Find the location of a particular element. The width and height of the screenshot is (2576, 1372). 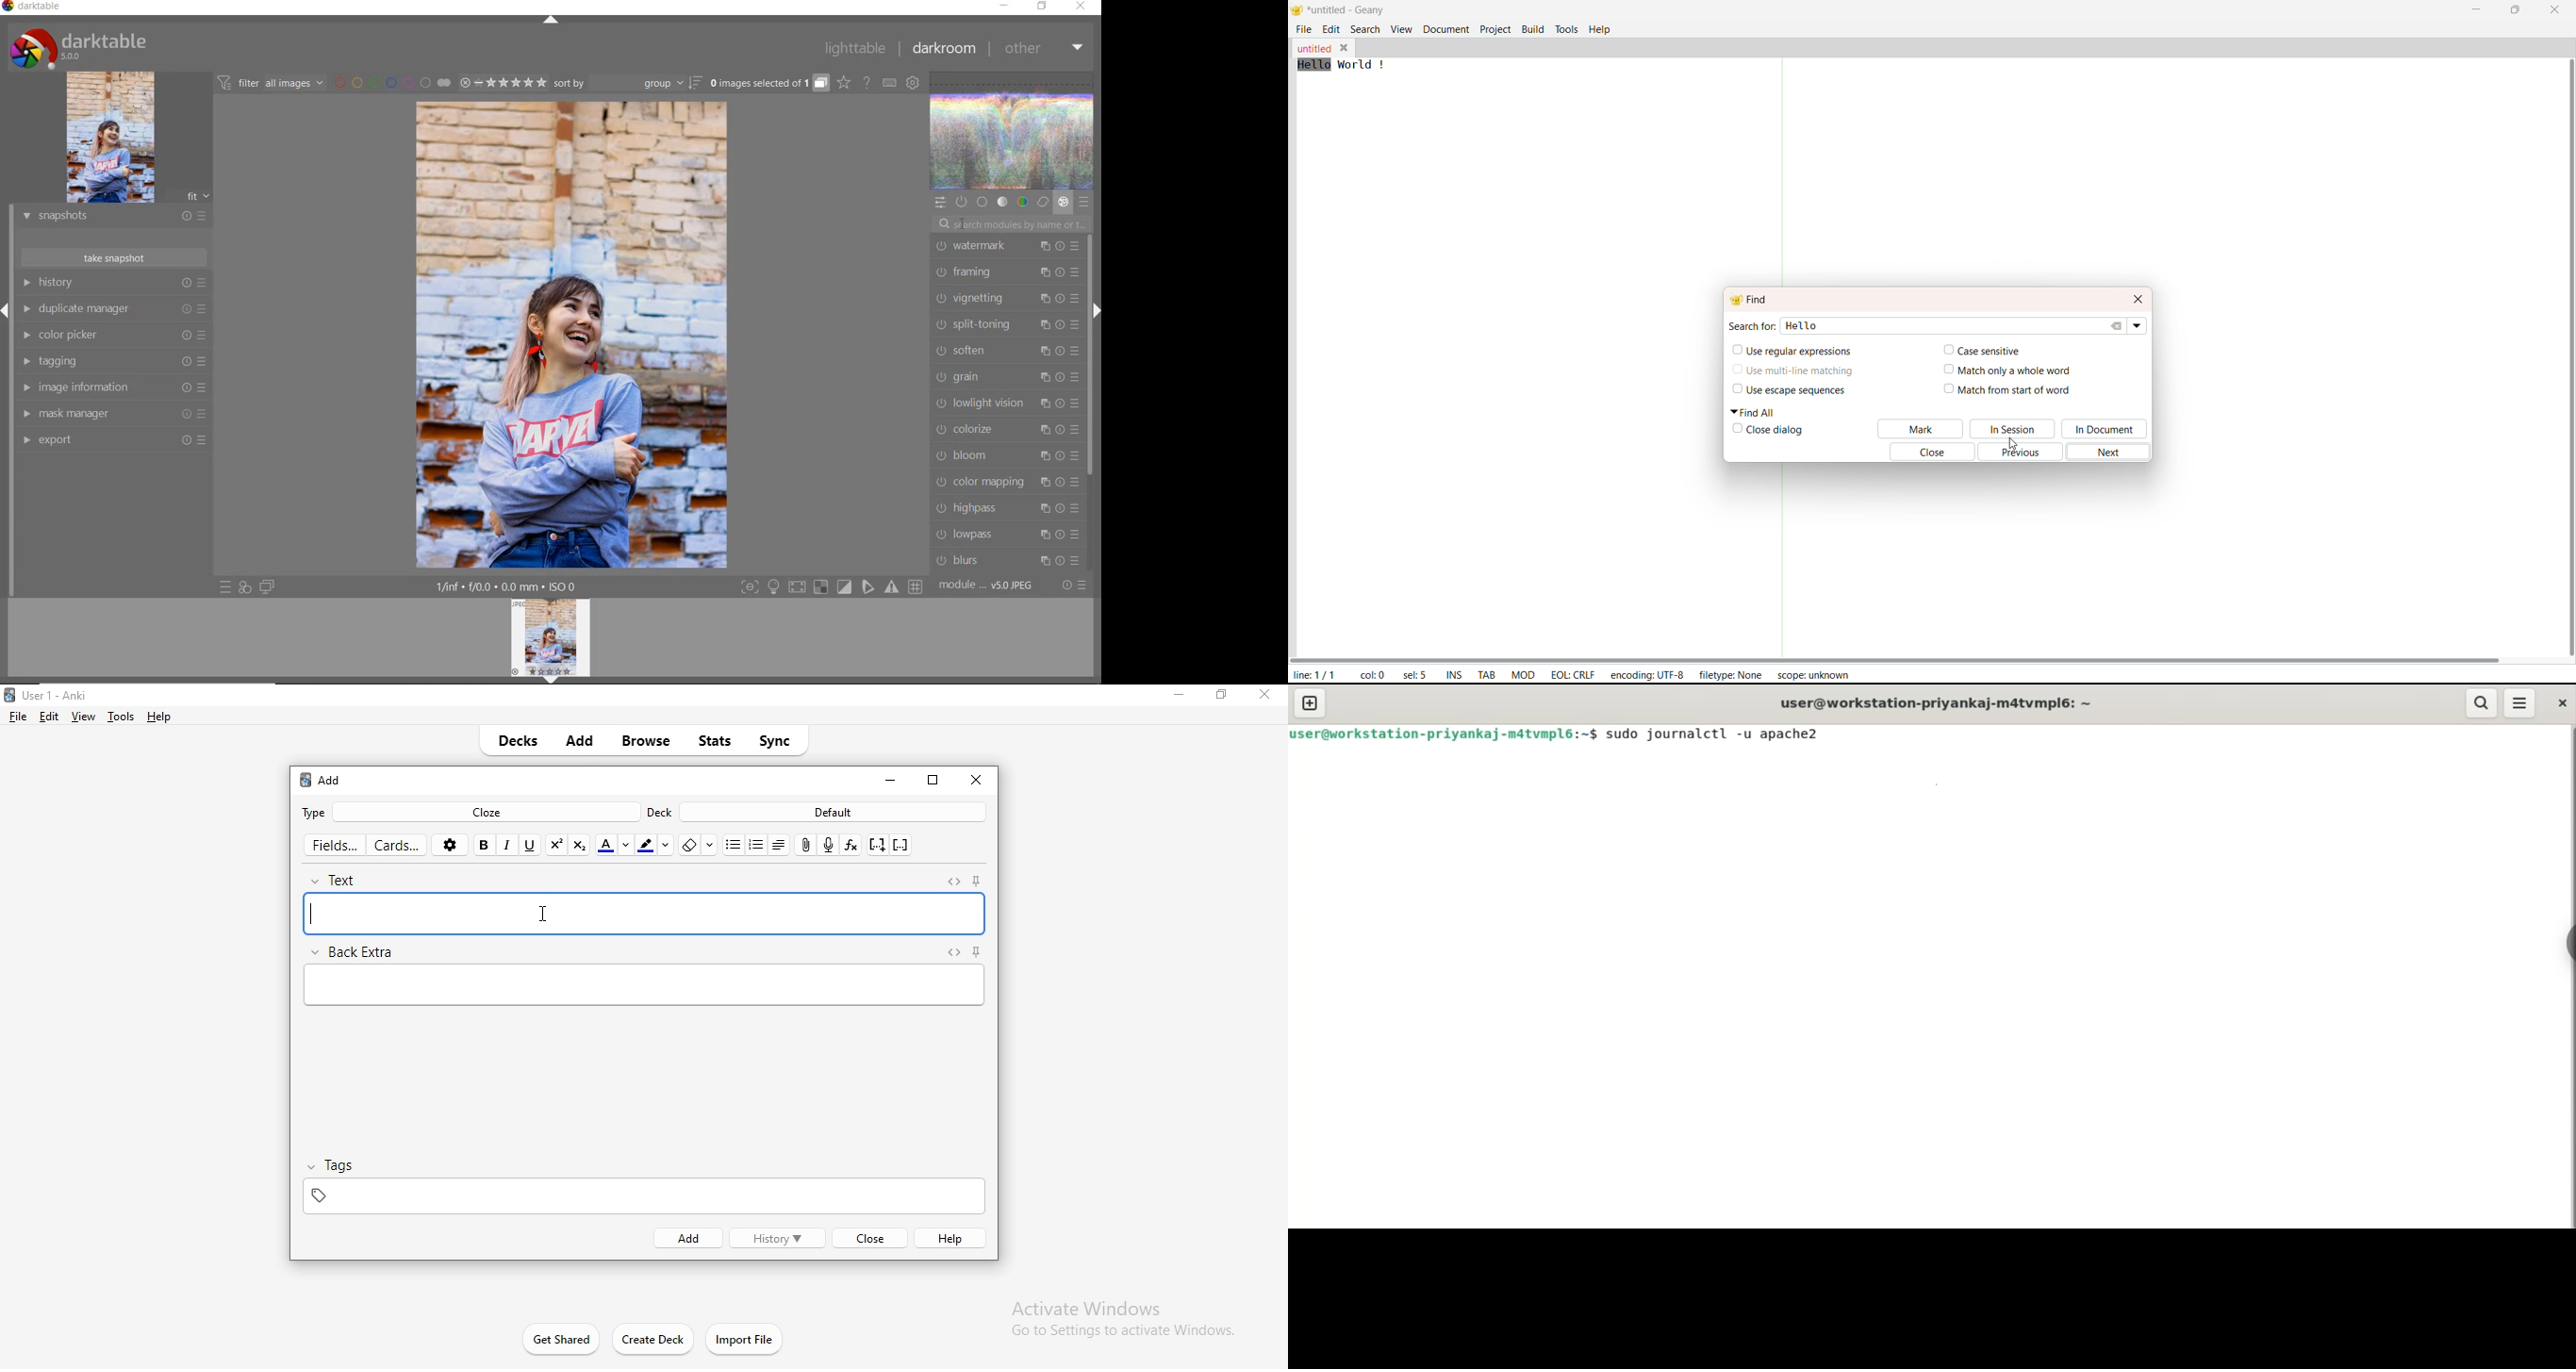

font is located at coordinates (614, 845).